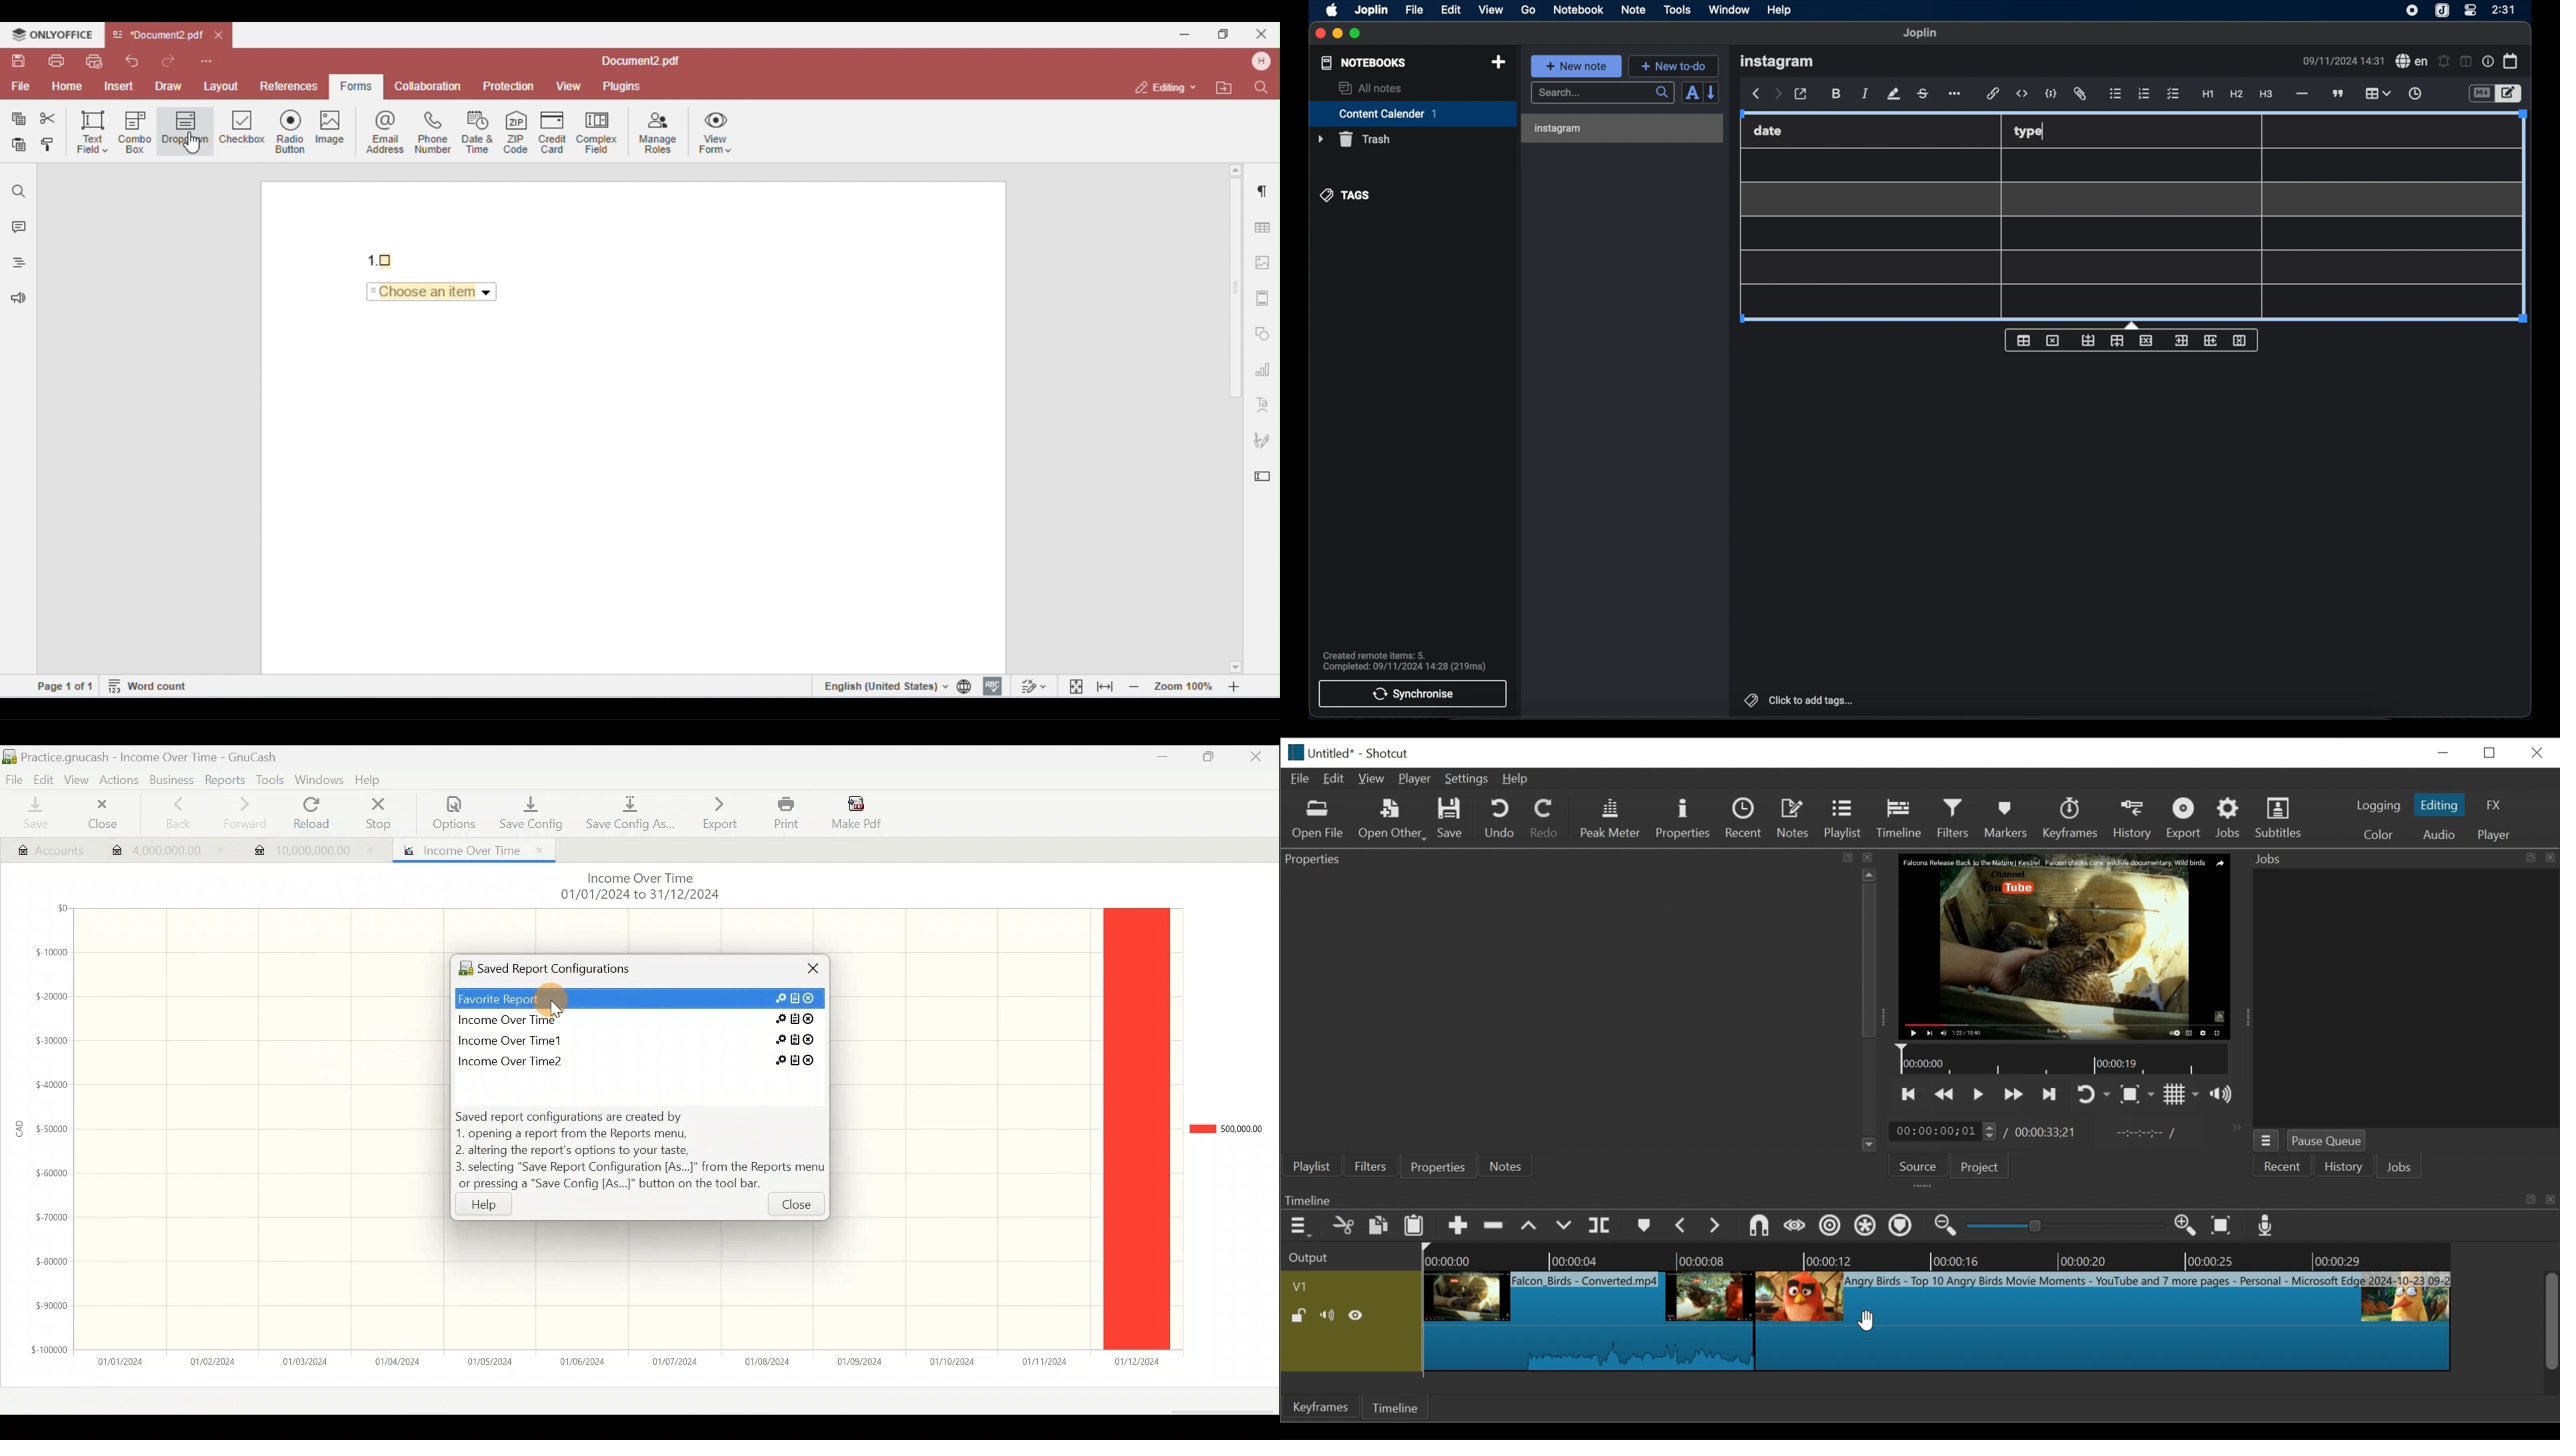  I want to click on checklist, so click(2174, 95).